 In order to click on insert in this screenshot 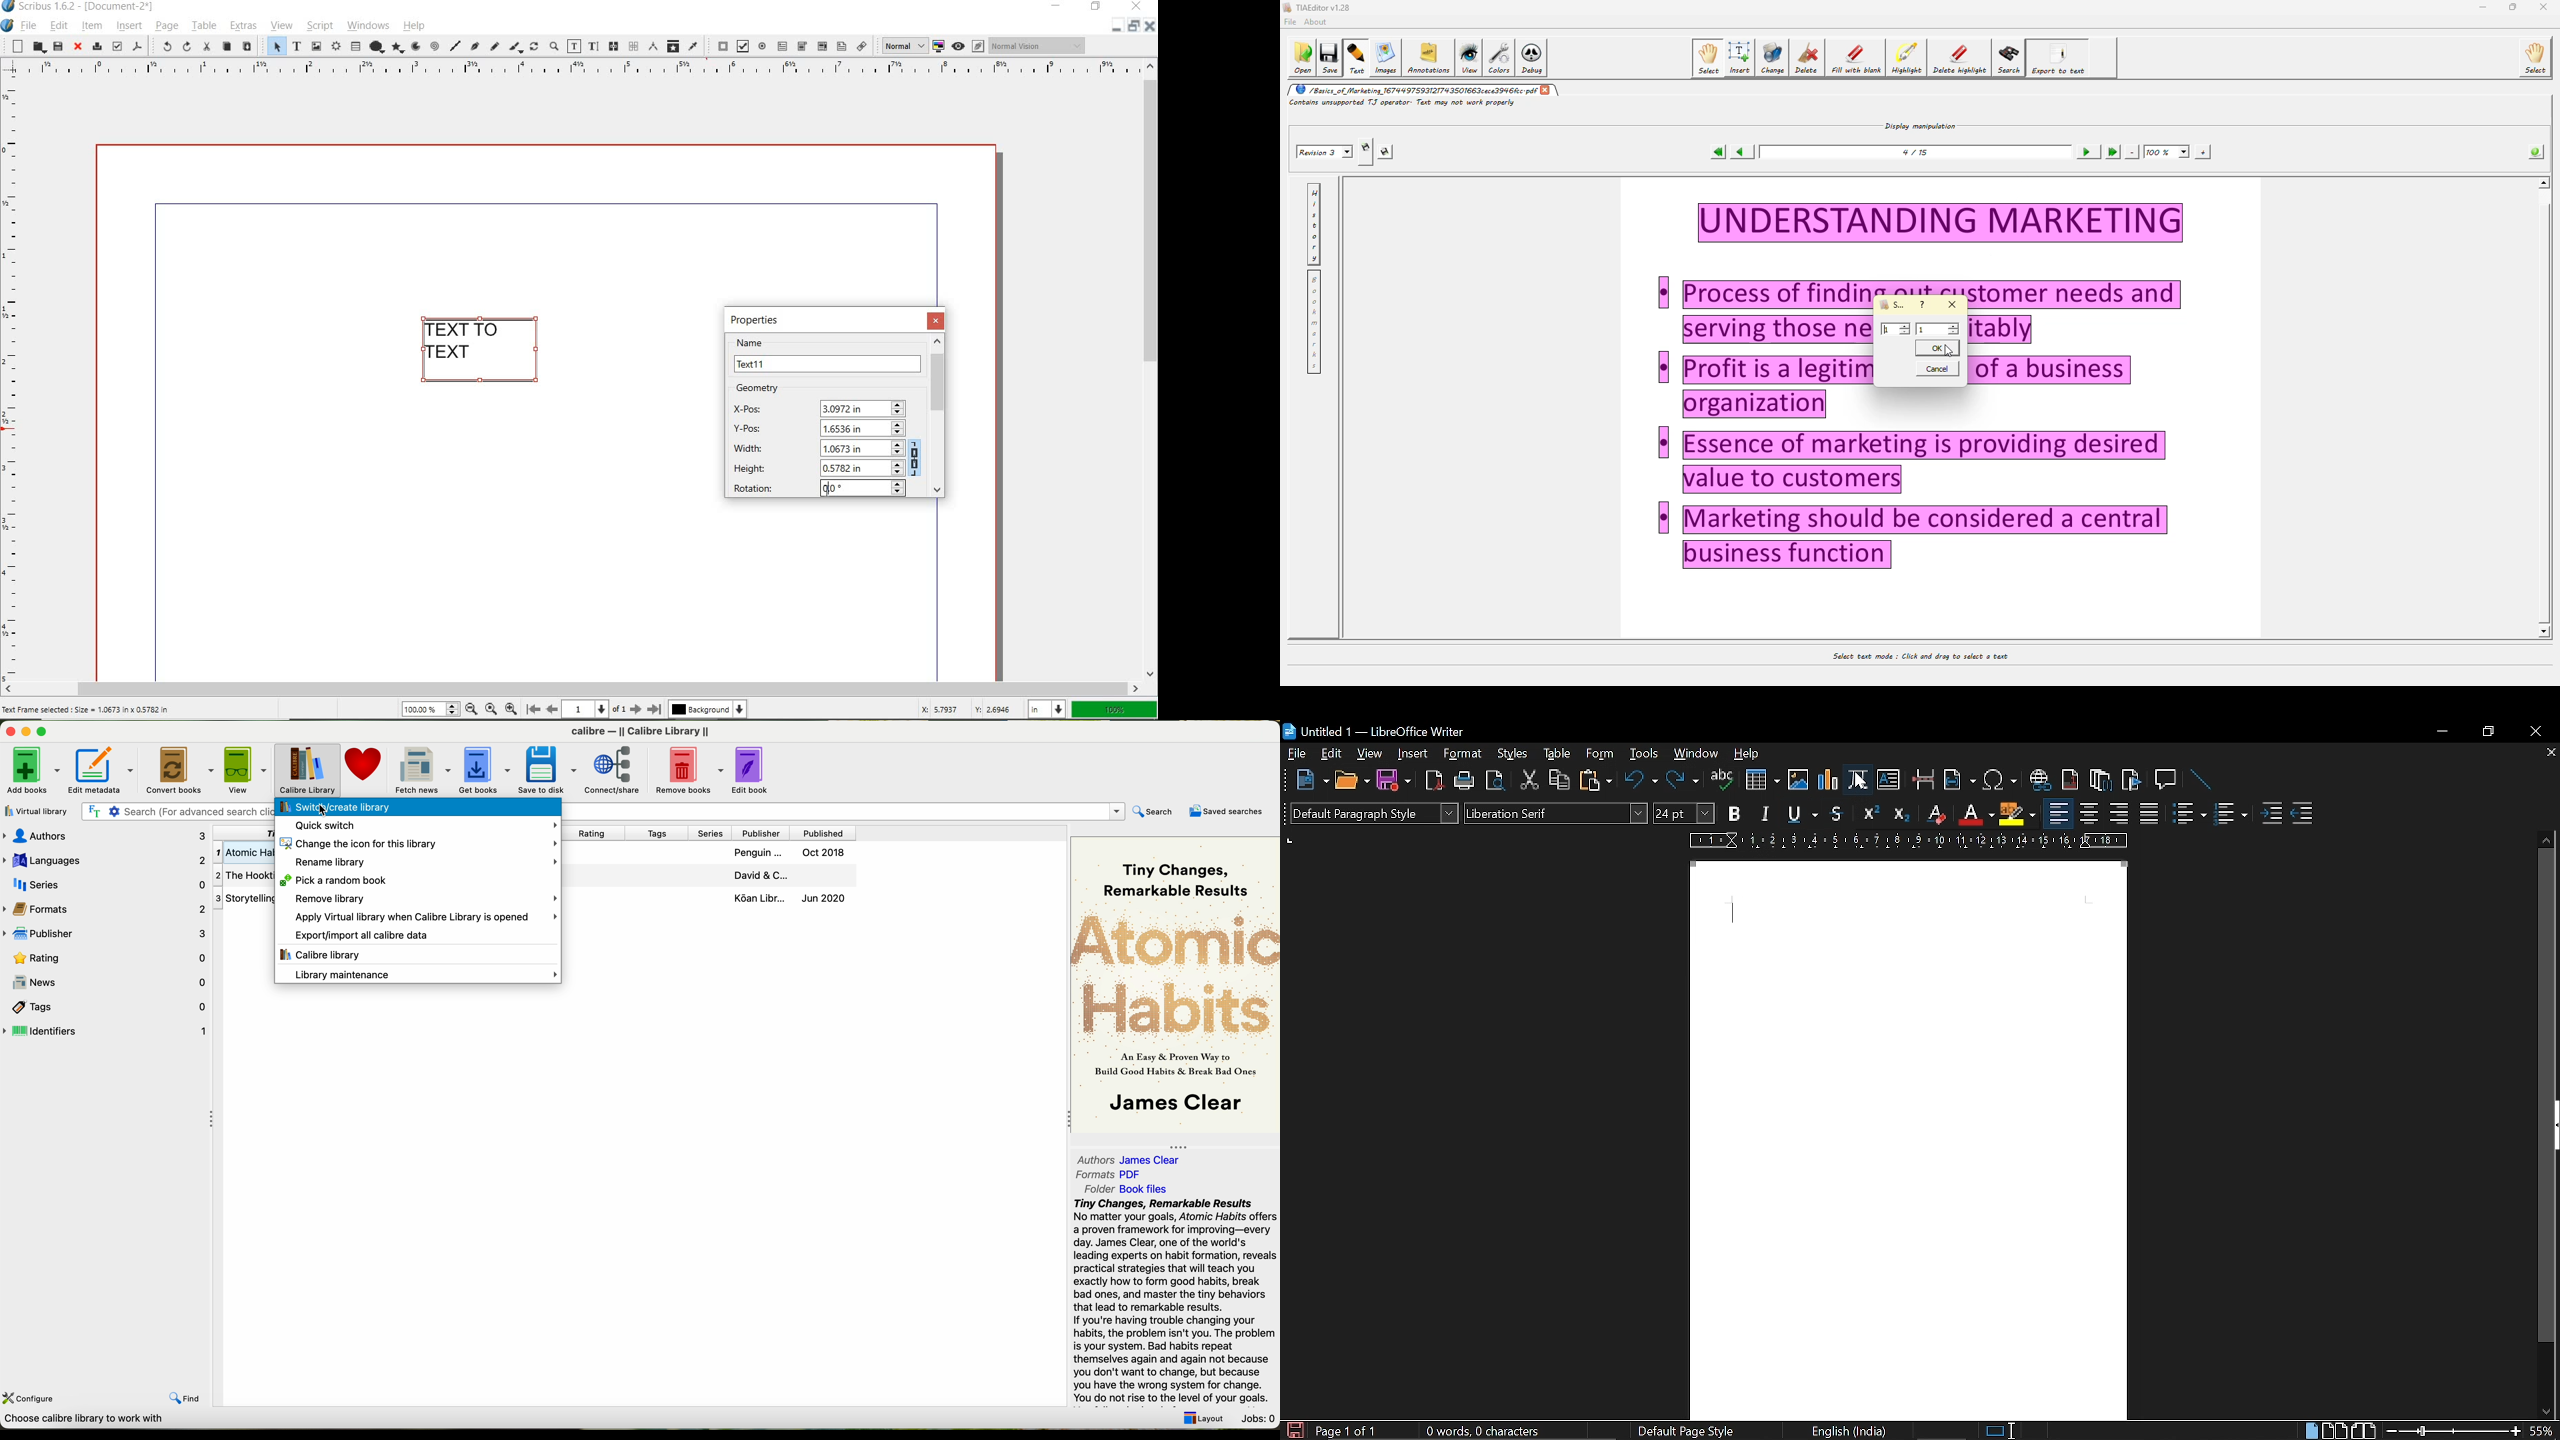, I will do `click(1413, 754)`.